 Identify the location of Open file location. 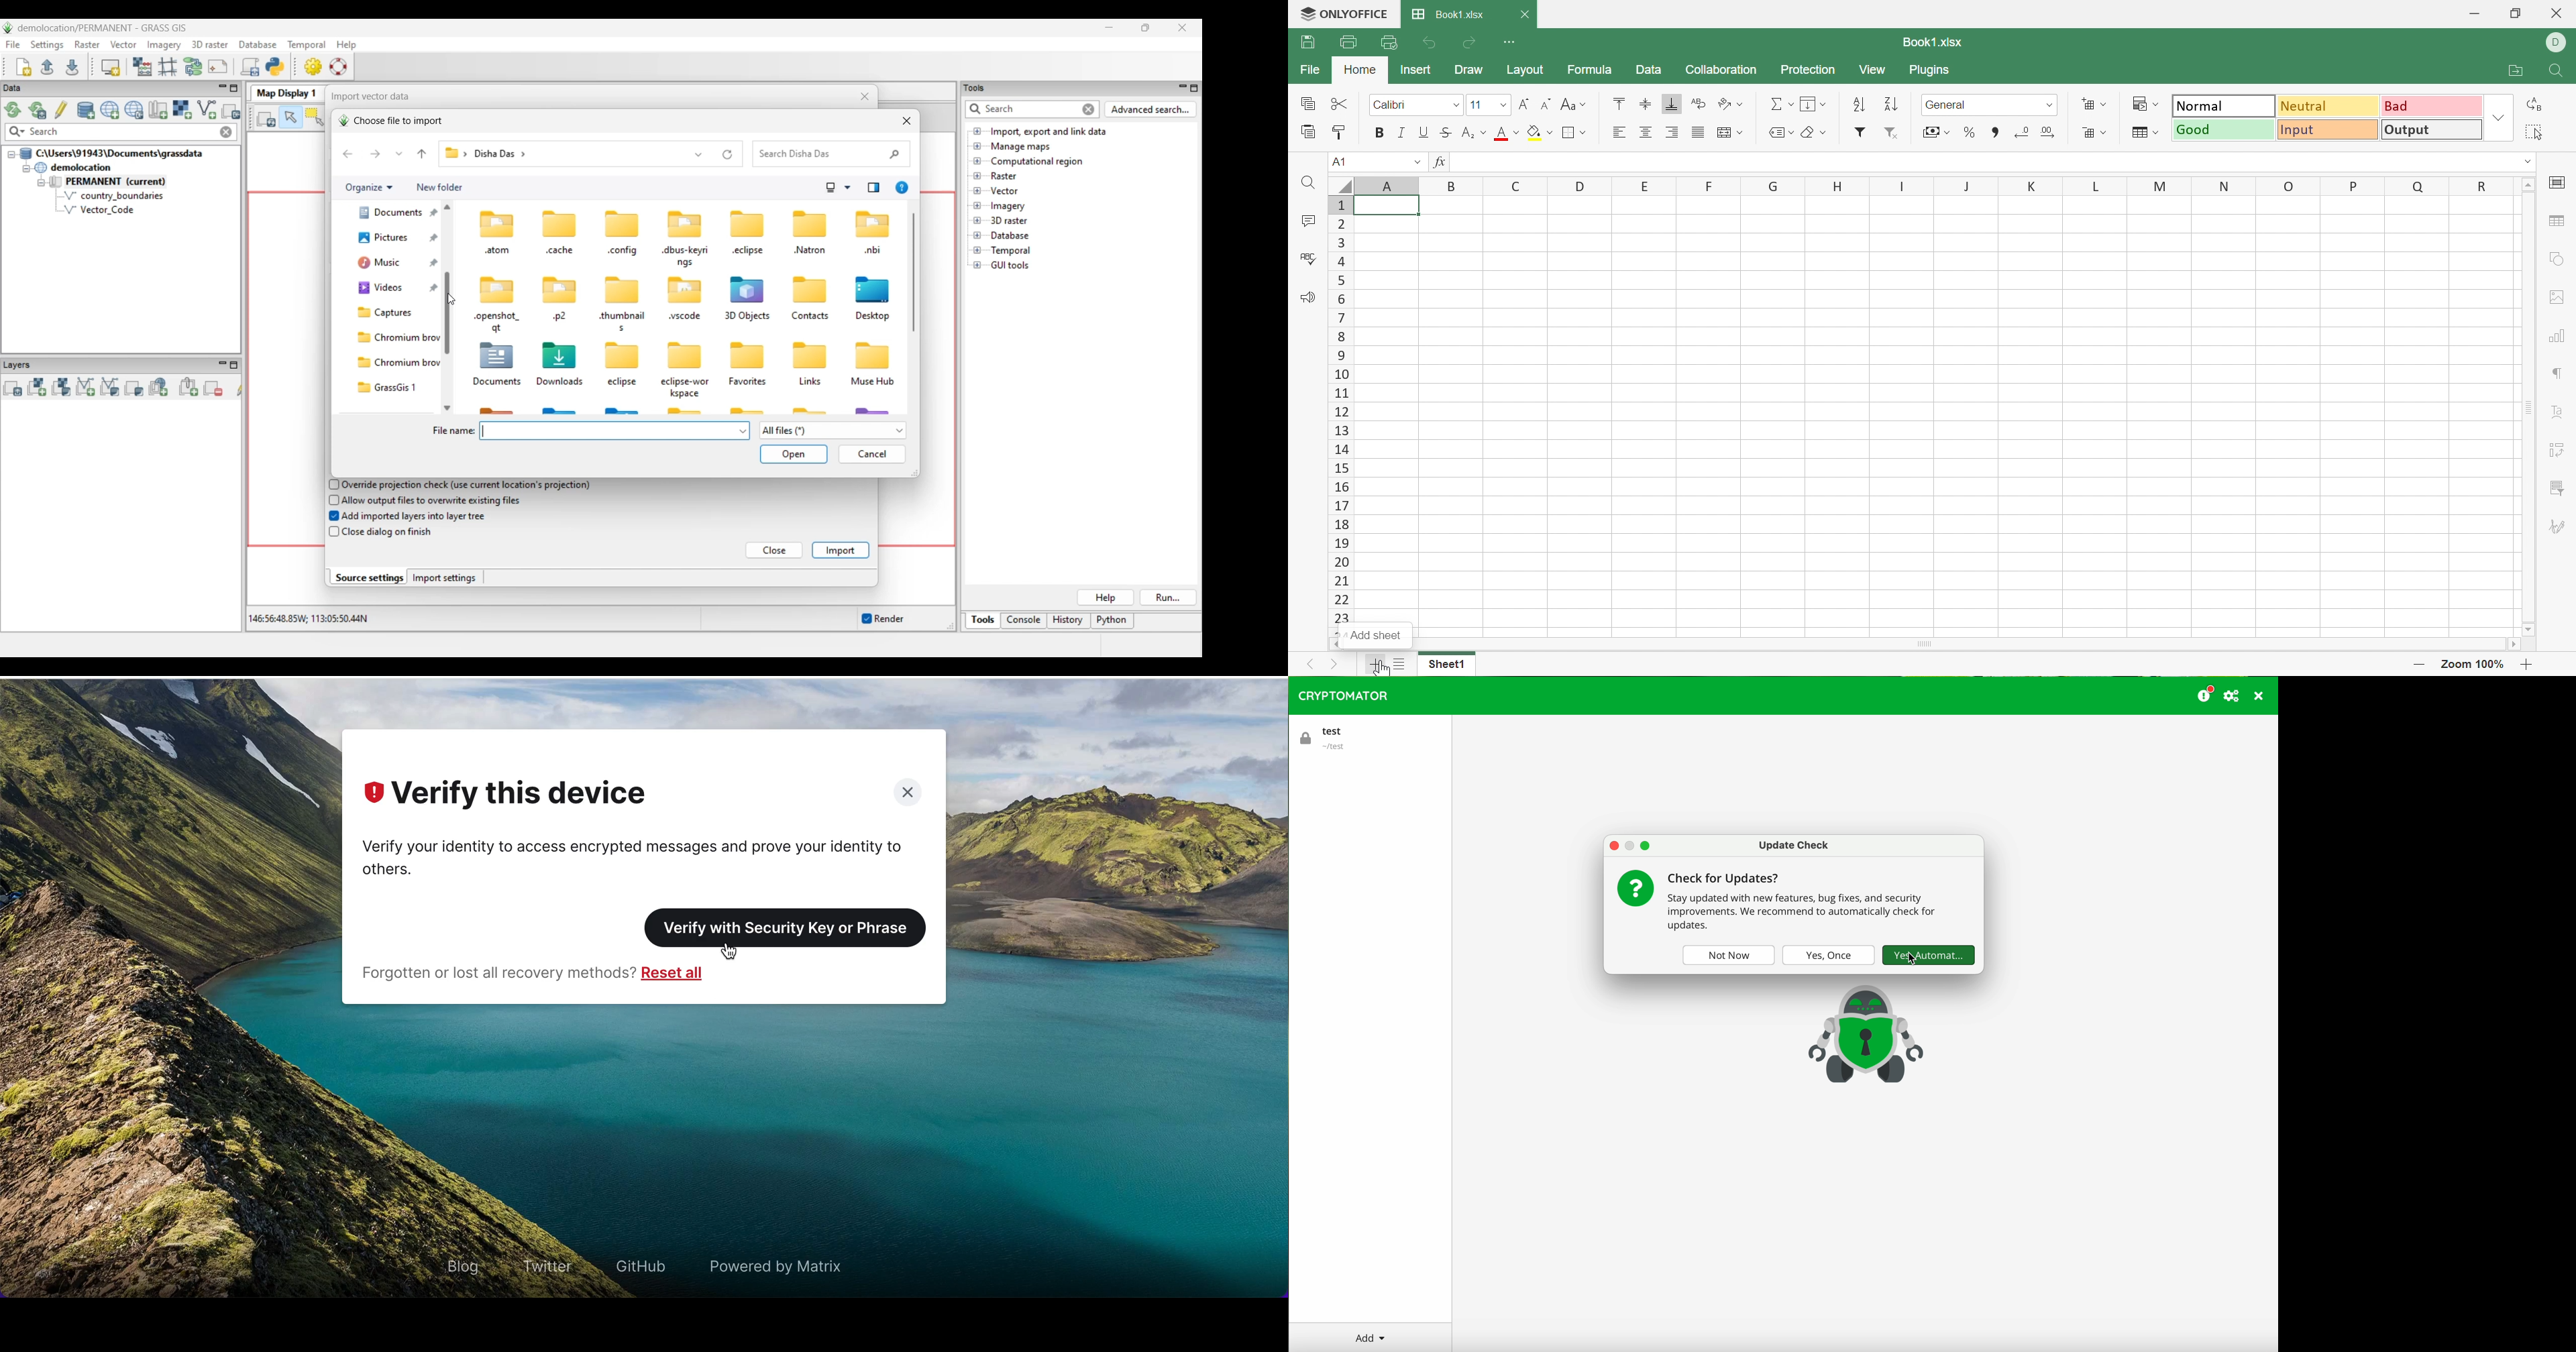
(2516, 71).